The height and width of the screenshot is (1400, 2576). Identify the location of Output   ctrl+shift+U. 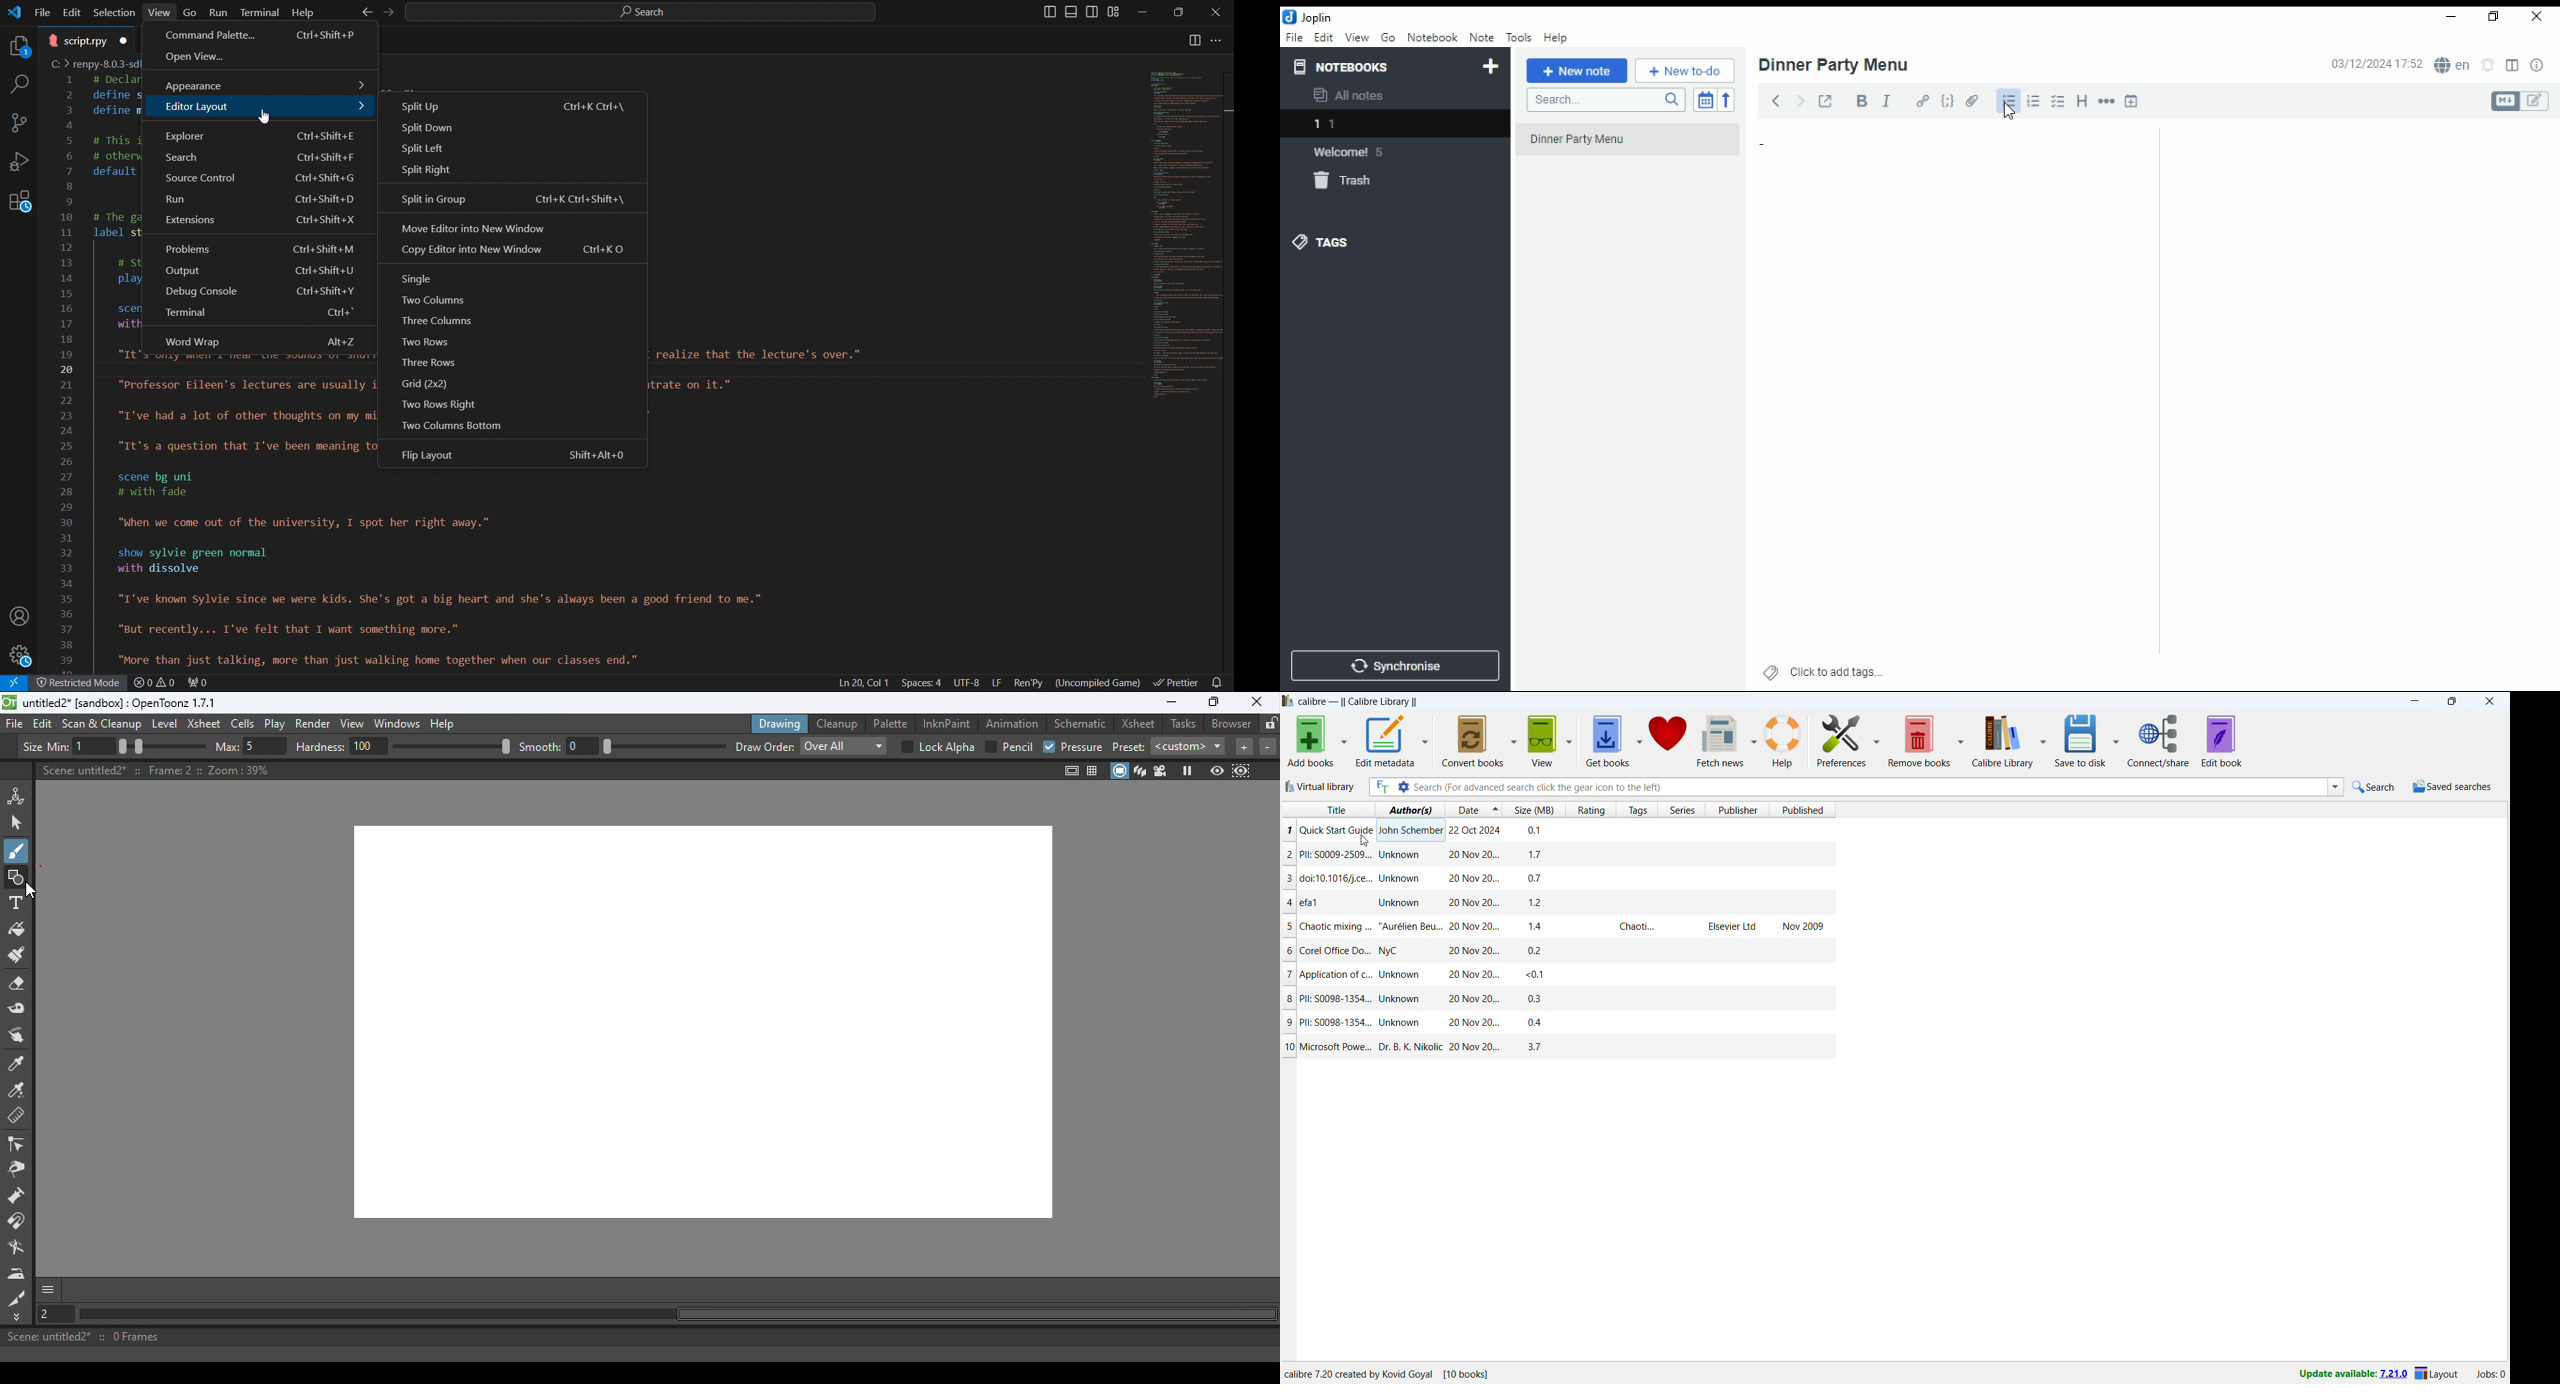
(259, 273).